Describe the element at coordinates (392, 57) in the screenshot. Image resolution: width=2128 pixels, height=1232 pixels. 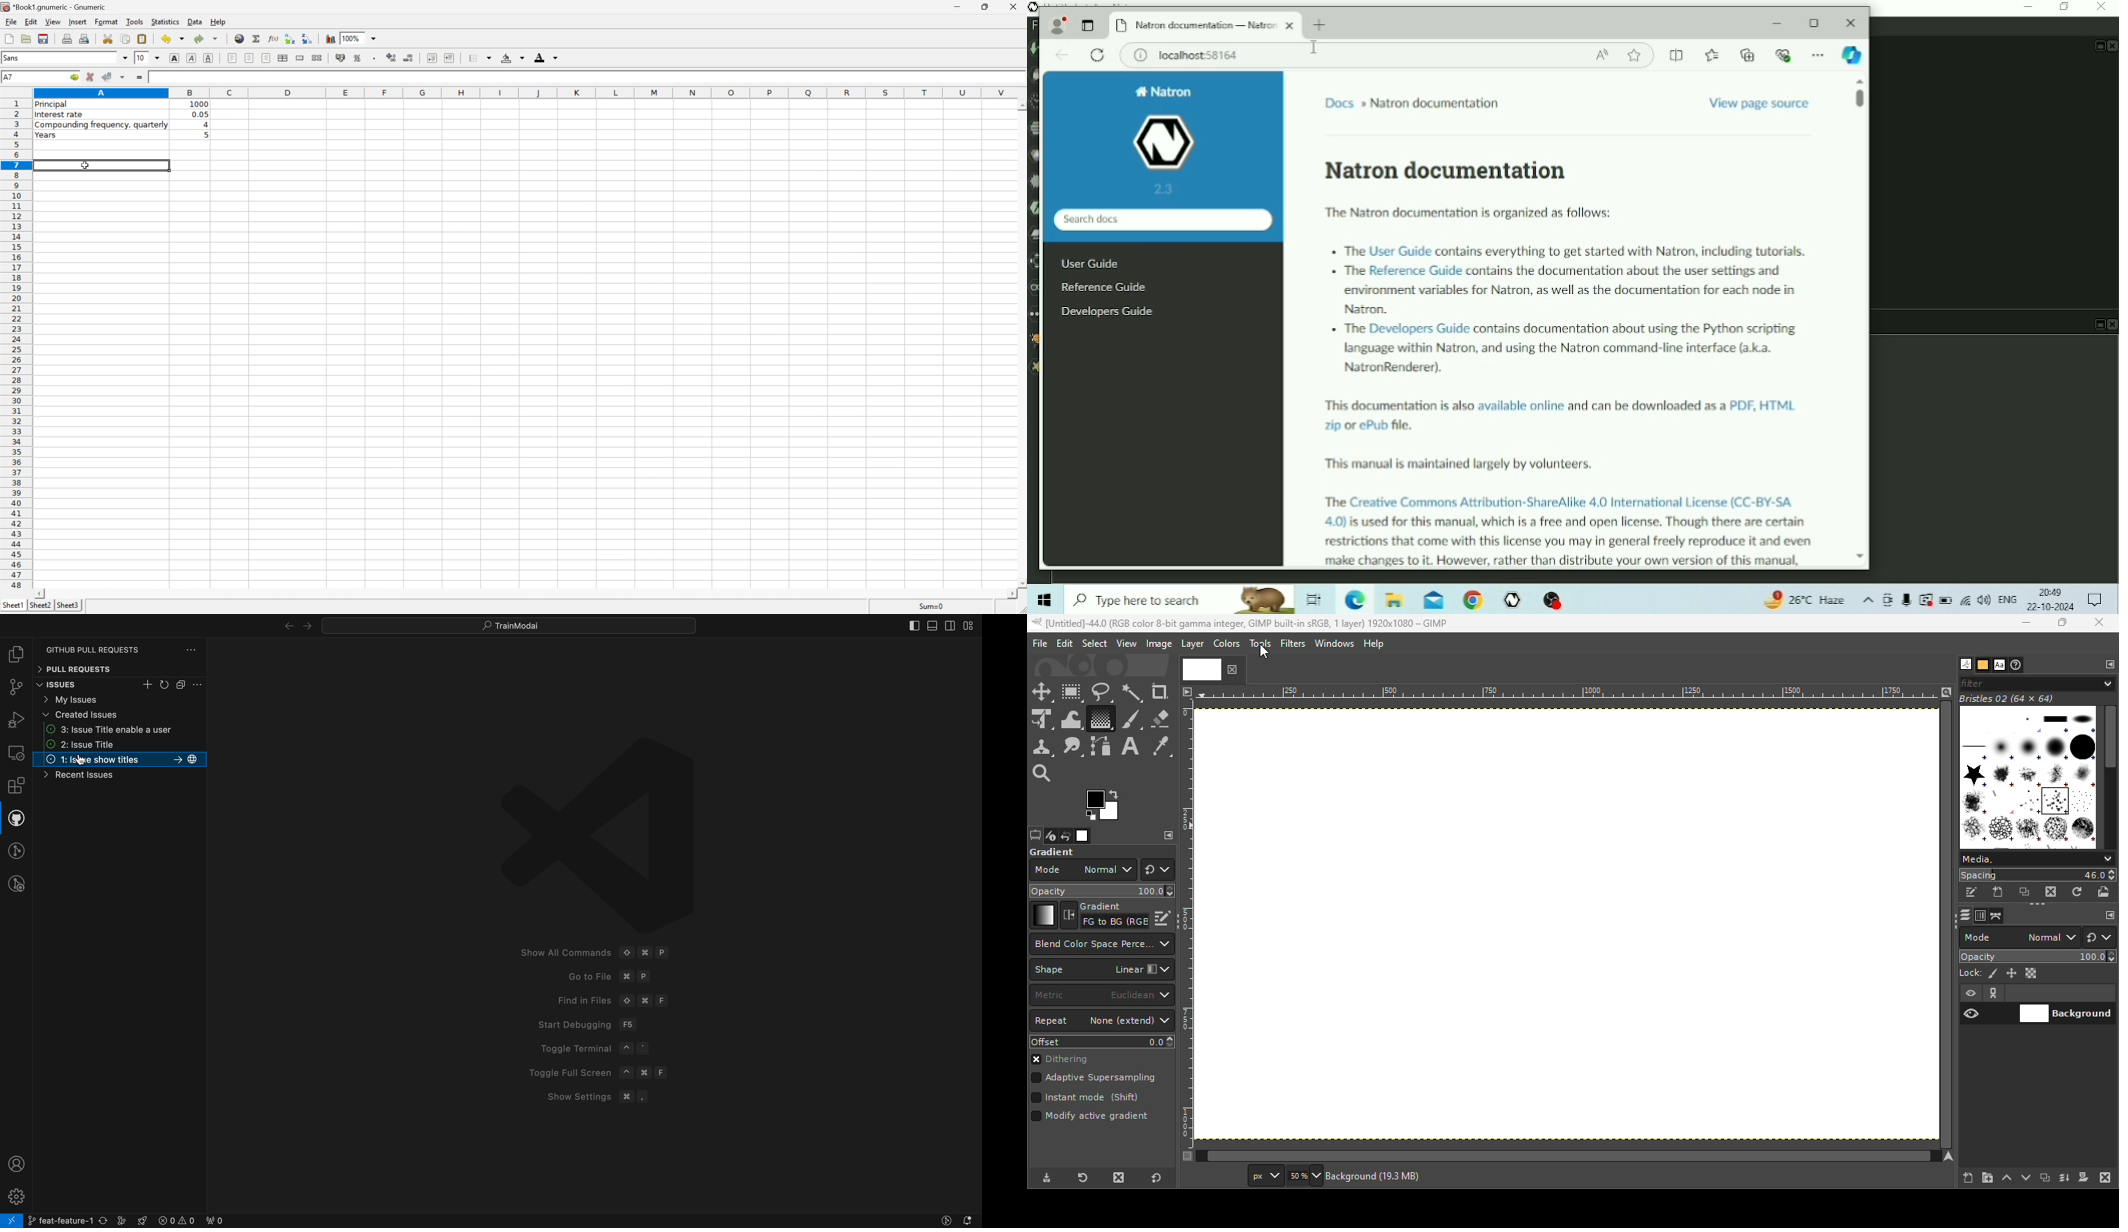
I see `increase number of decimals displayed` at that location.